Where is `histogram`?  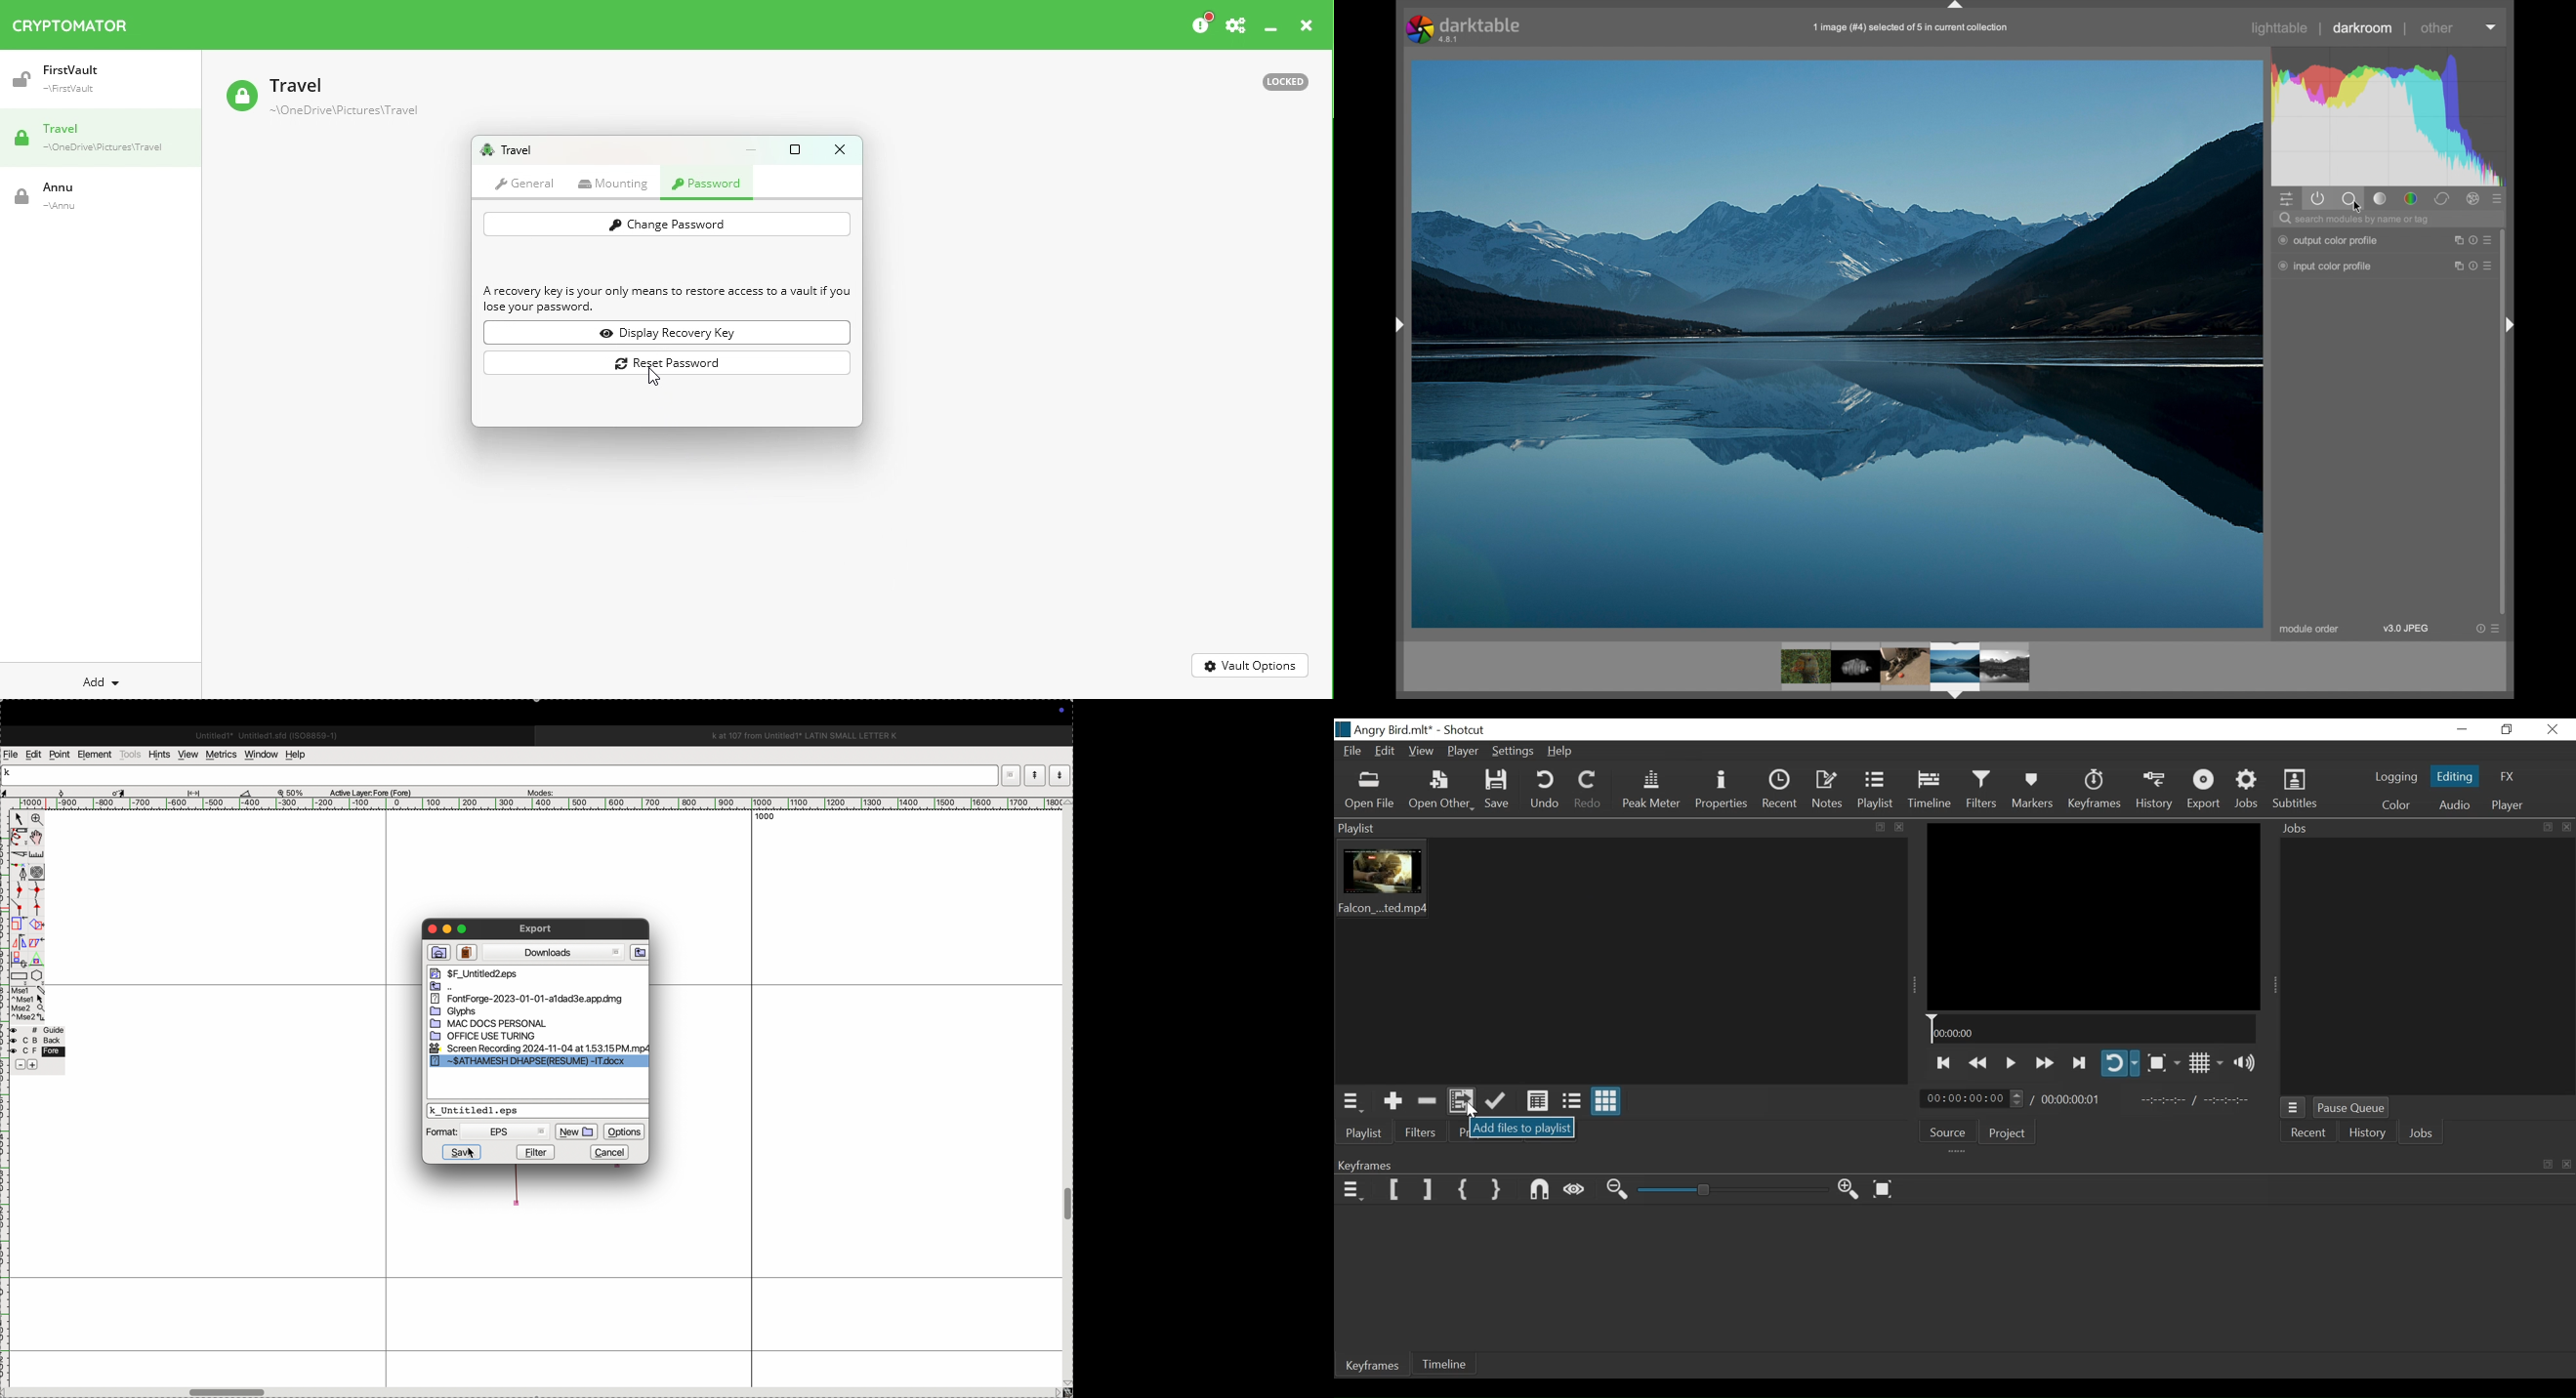
histogram is located at coordinates (2388, 115).